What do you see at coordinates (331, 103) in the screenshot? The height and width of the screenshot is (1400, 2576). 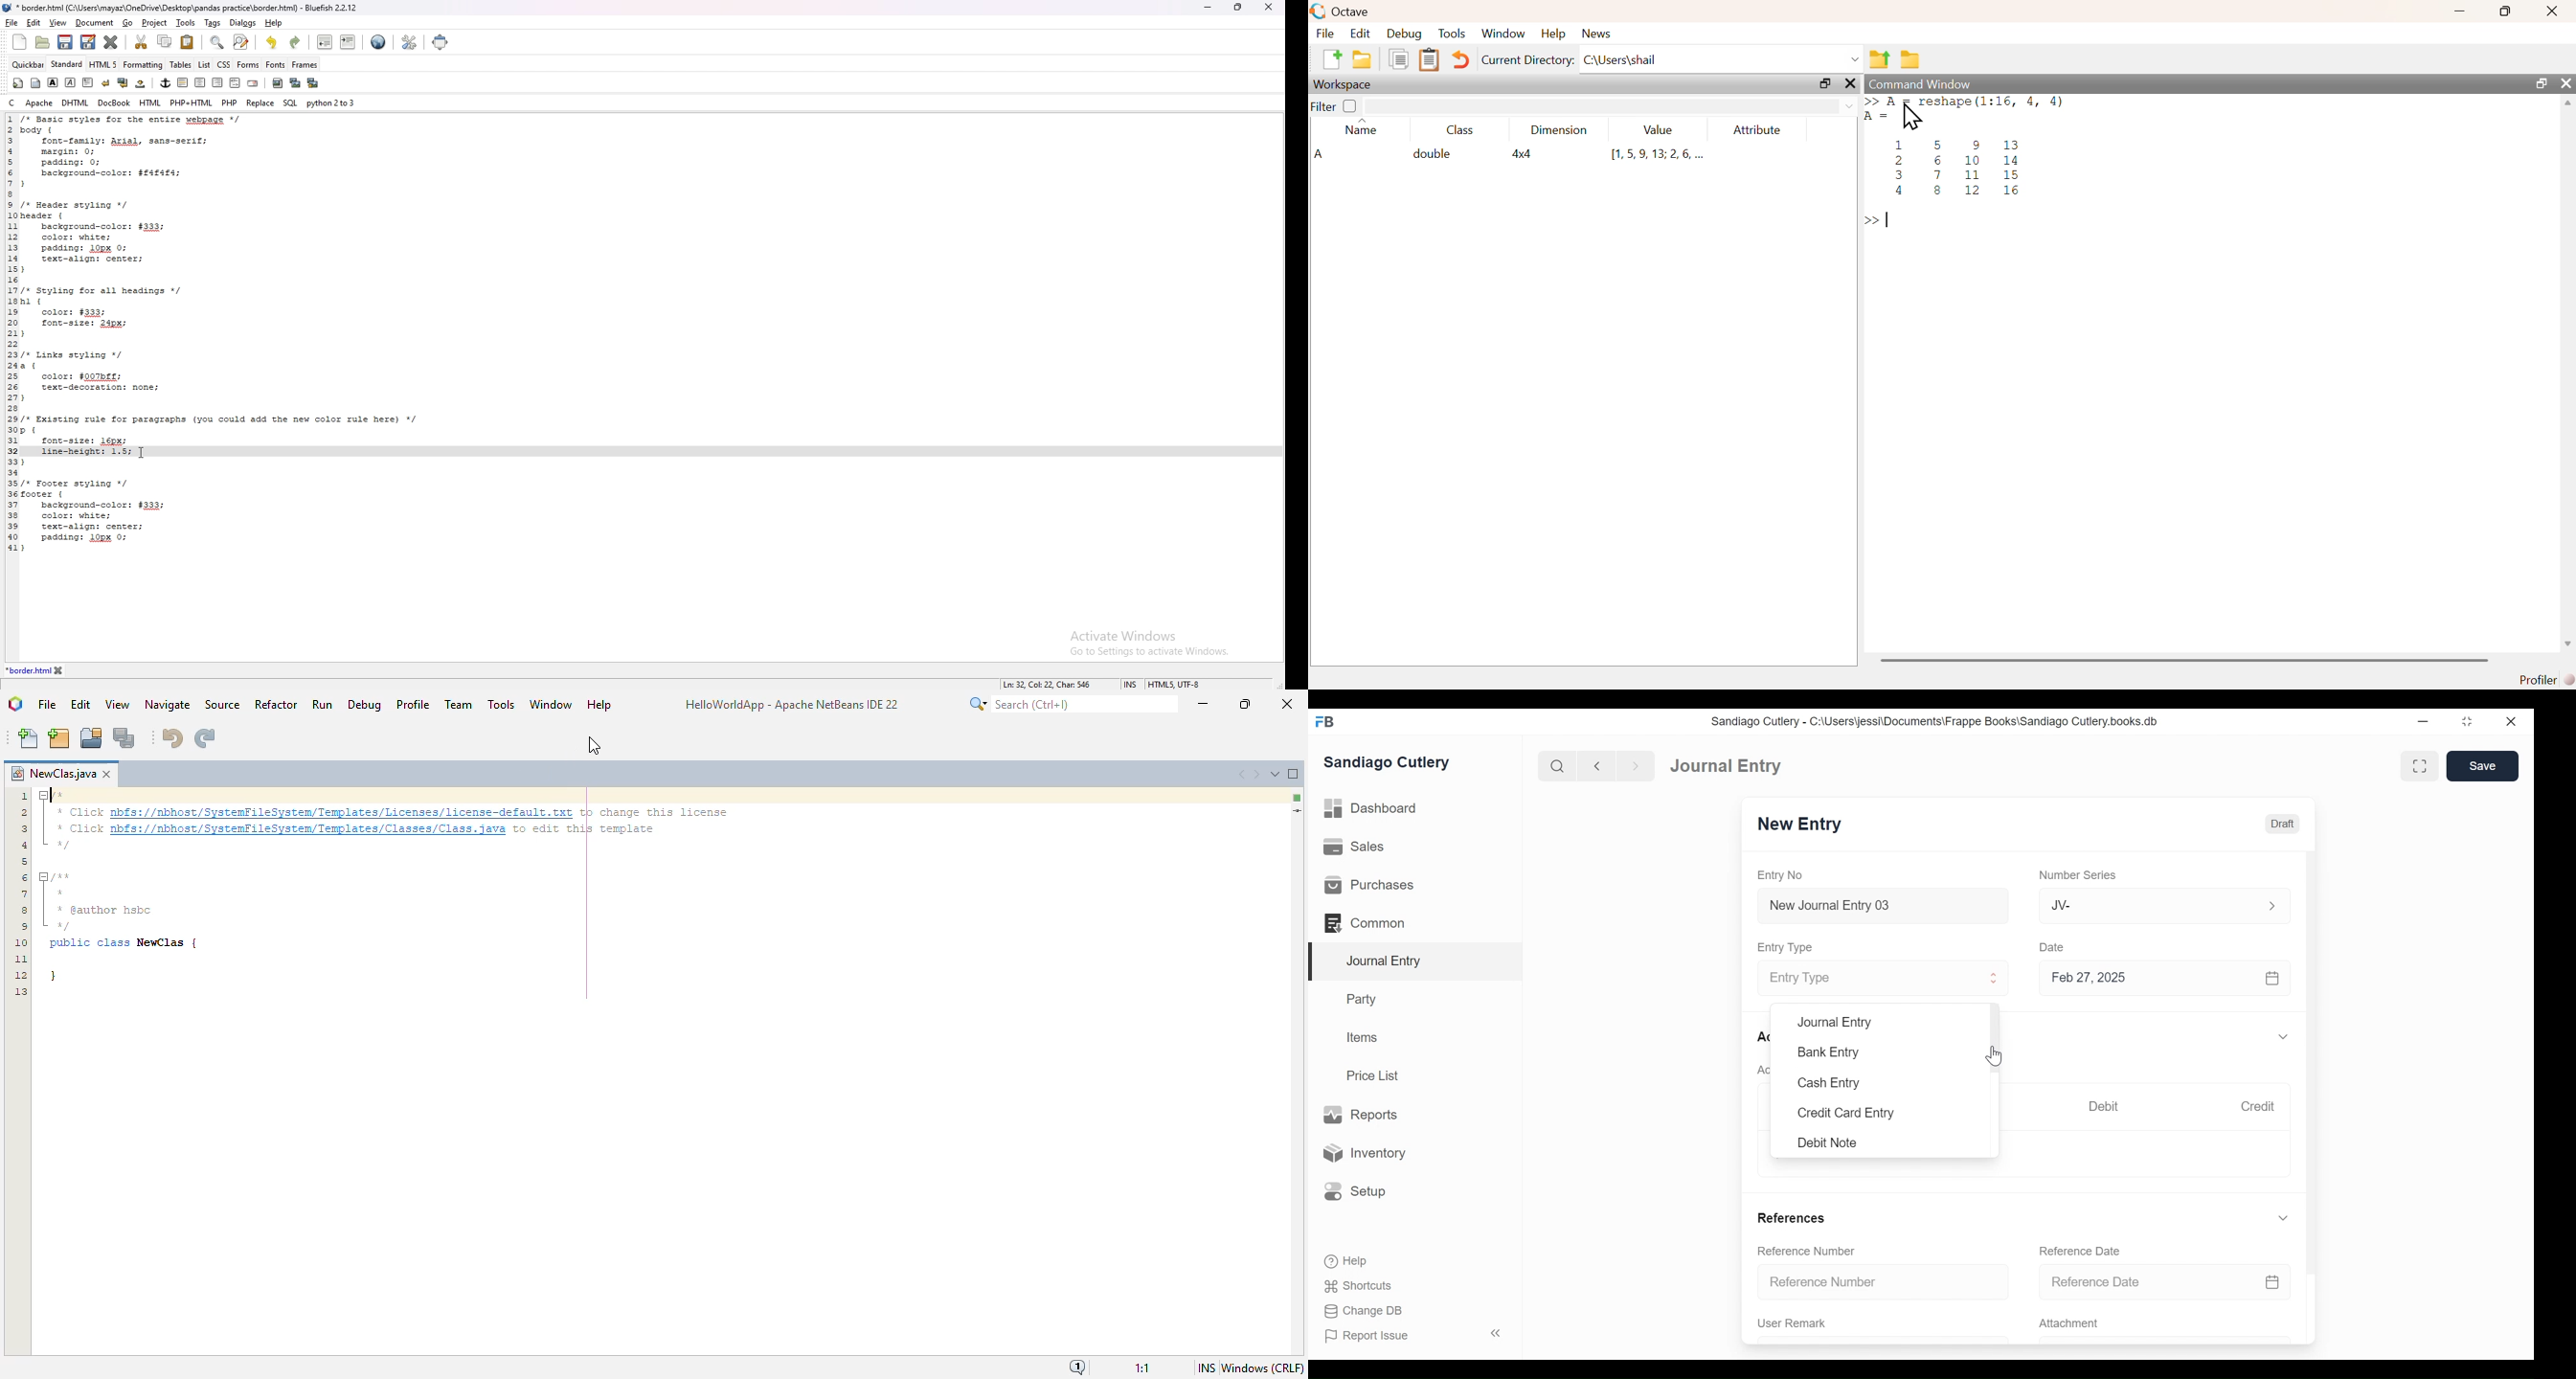 I see `python 2to3` at bounding box center [331, 103].